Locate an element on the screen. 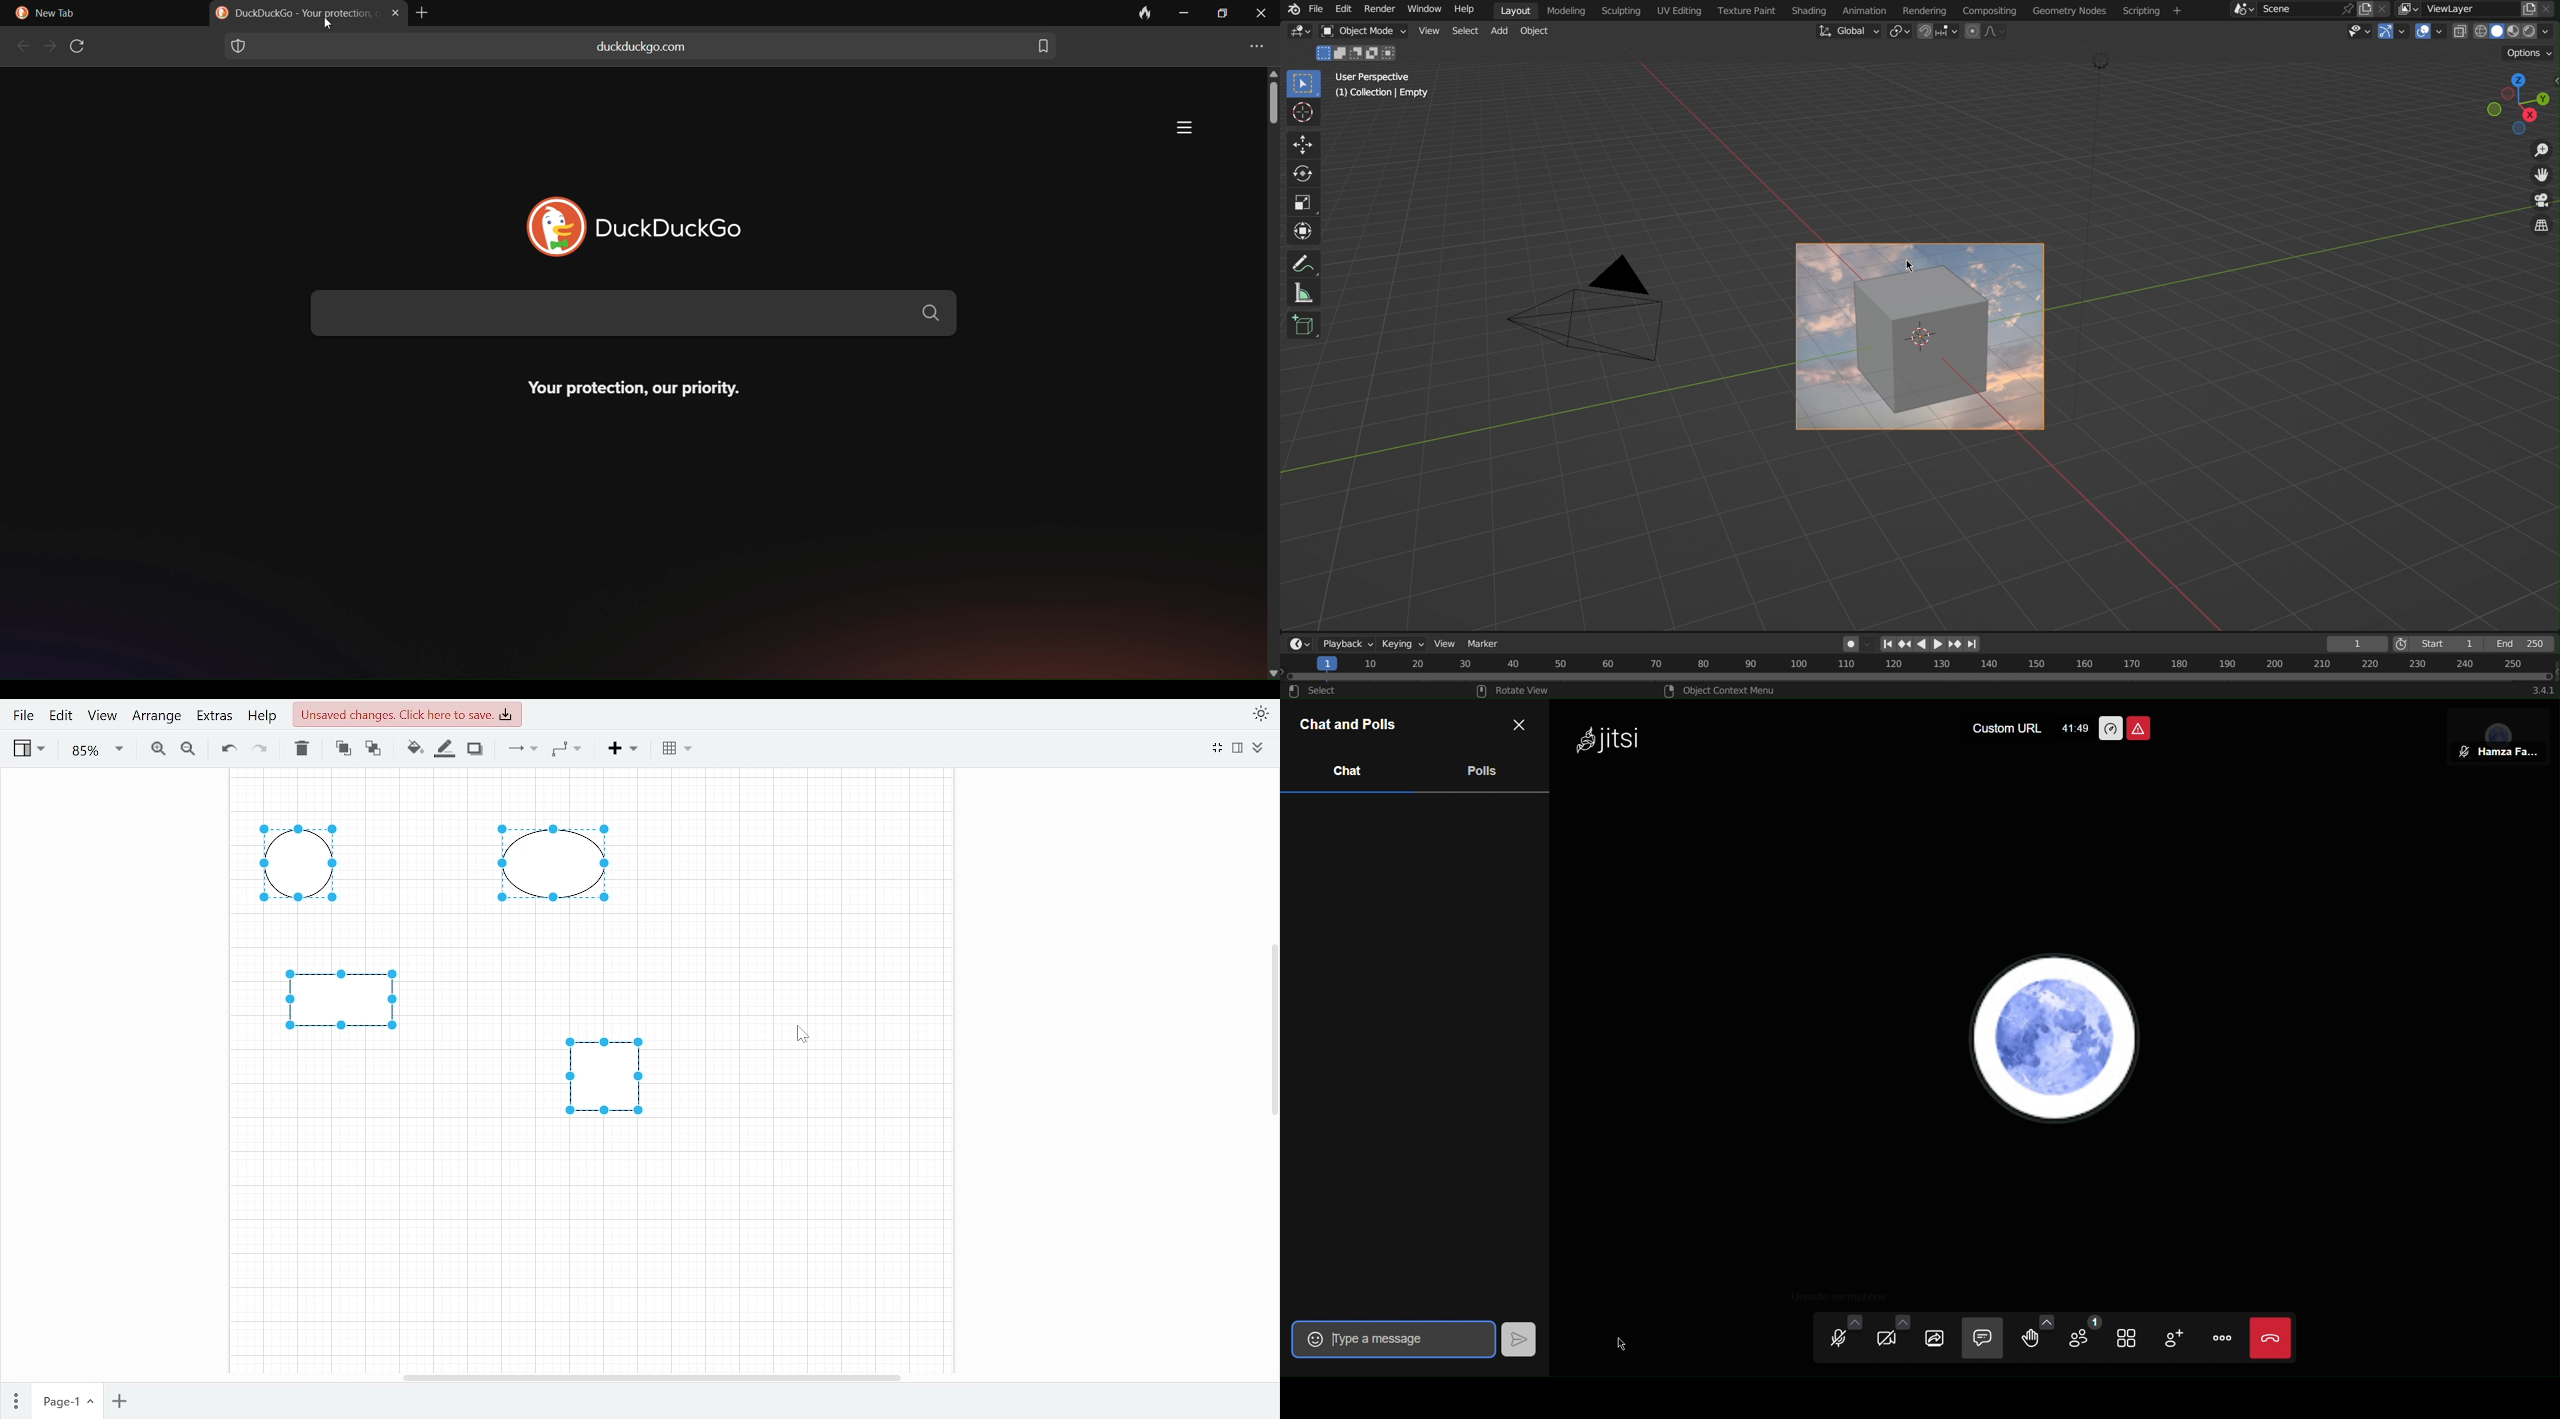 The image size is (2576, 1428). Video is located at coordinates (1891, 1336).